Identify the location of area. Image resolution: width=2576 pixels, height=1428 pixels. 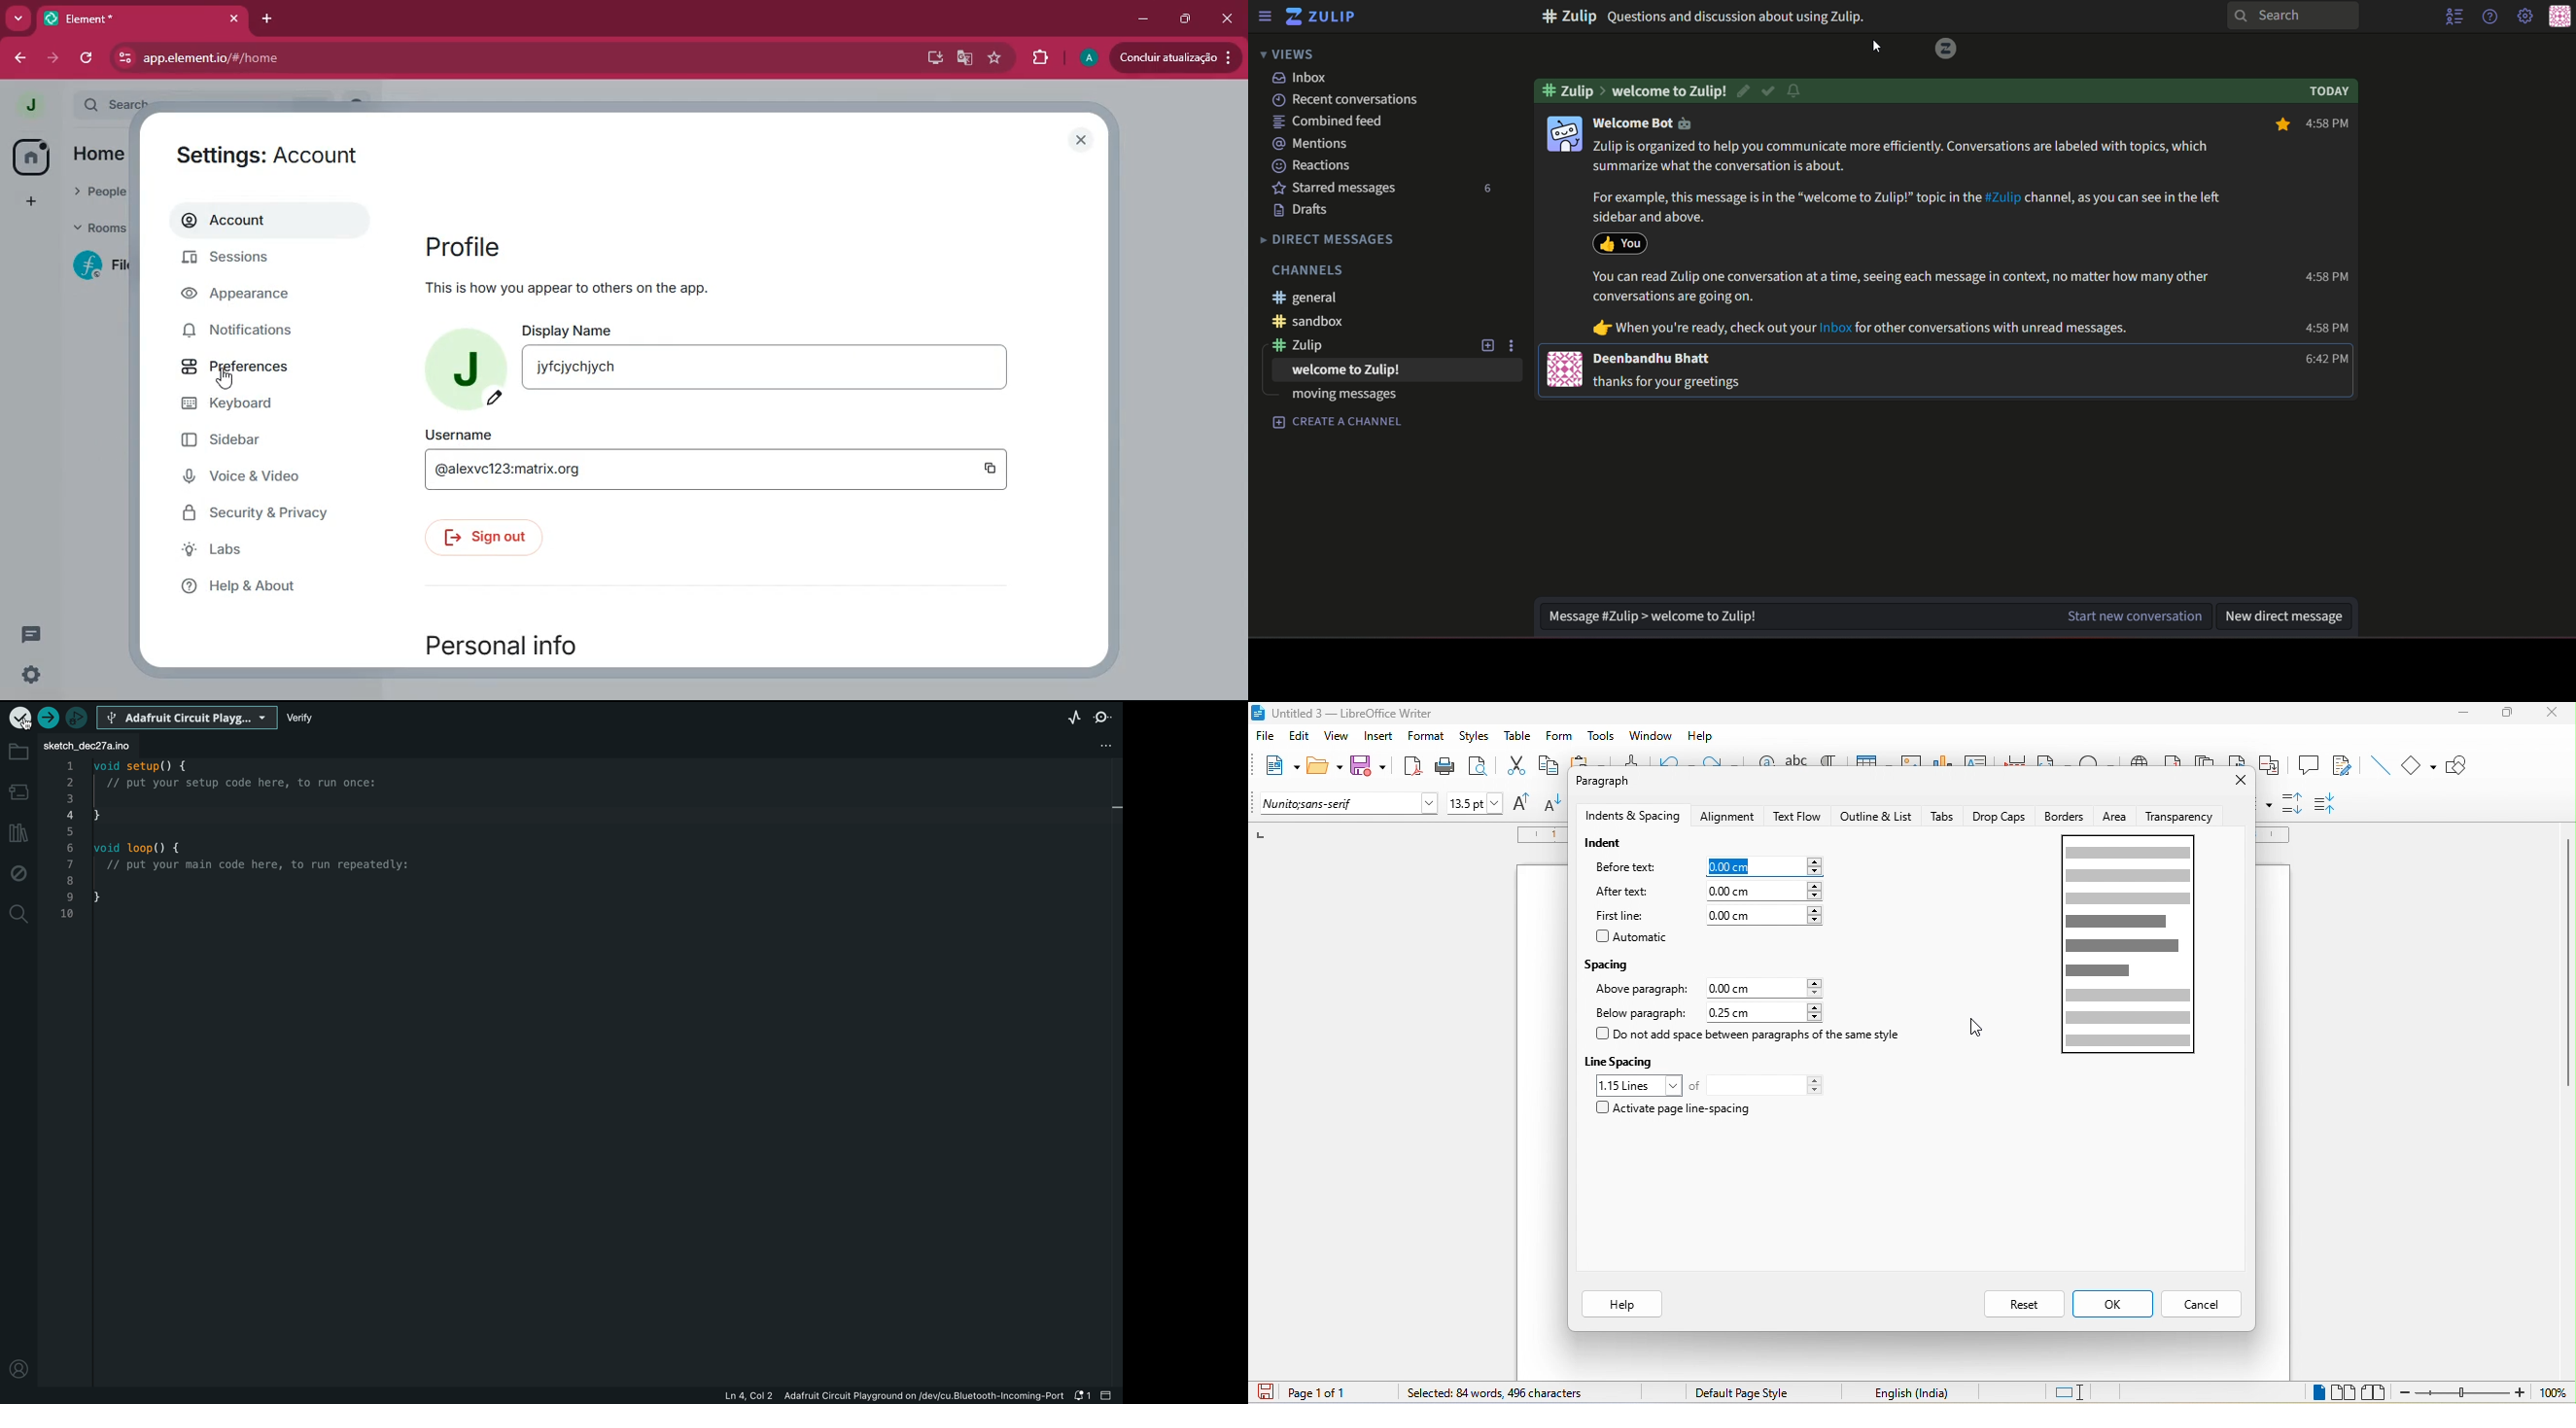
(2115, 817).